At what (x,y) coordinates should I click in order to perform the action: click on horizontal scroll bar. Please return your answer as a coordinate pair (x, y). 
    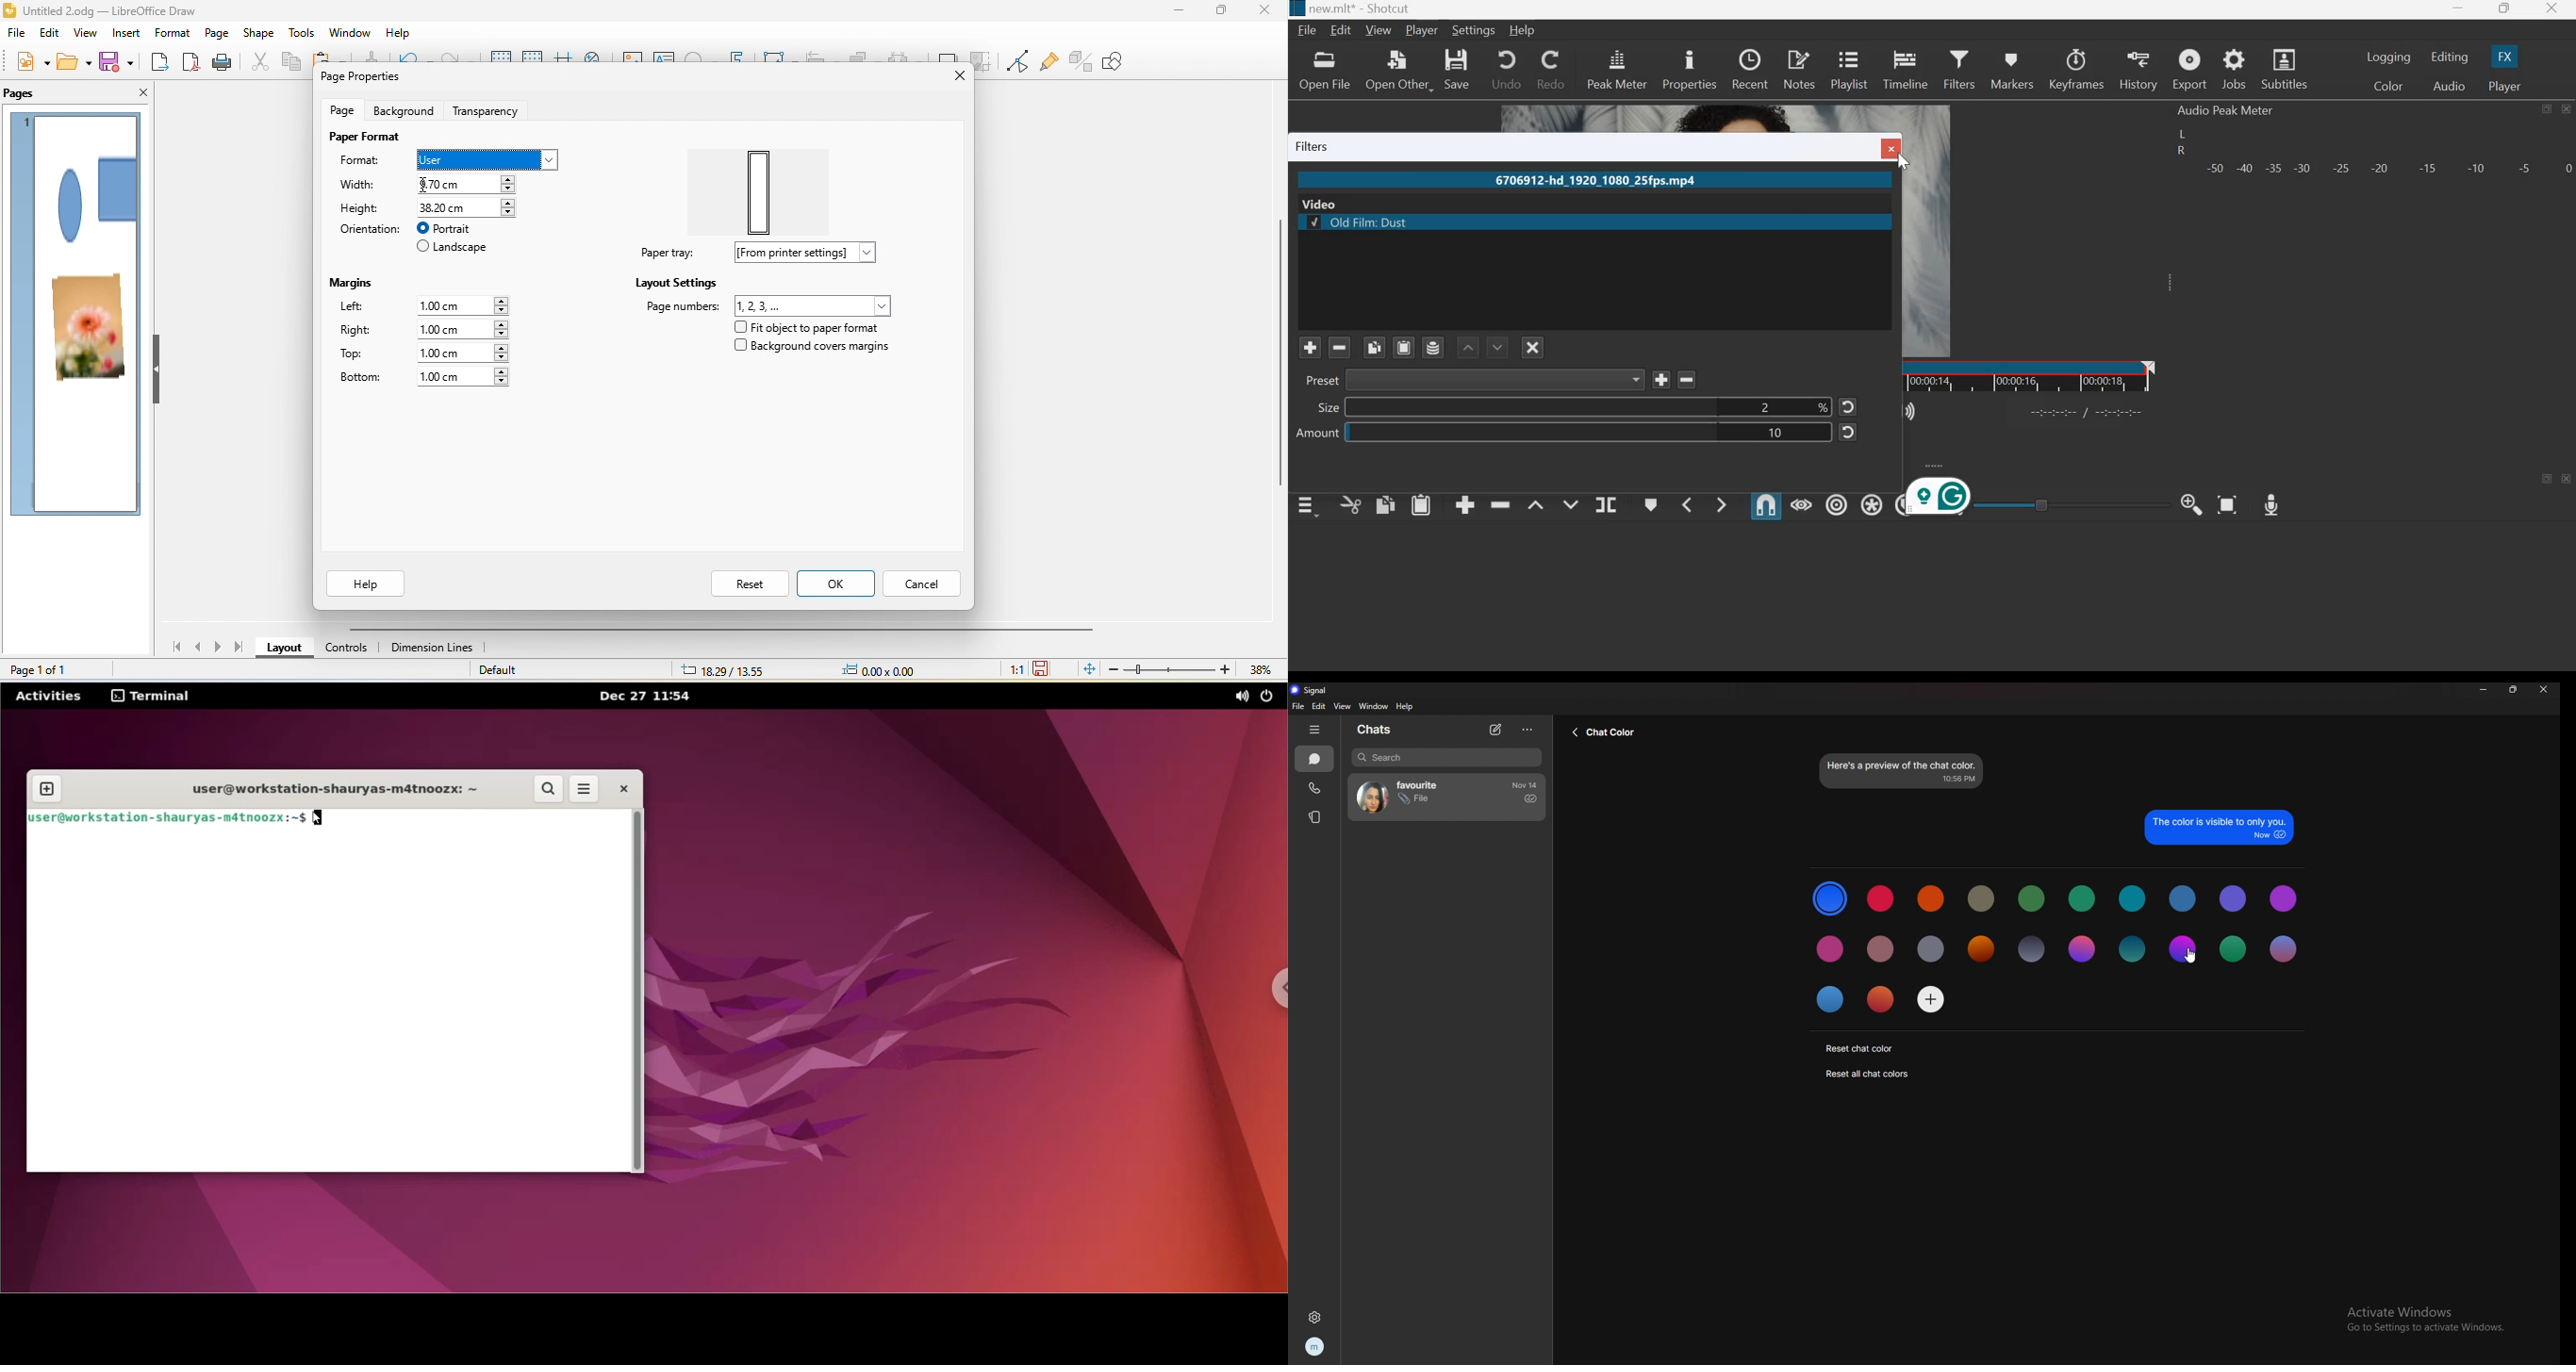
    Looking at the image, I should click on (720, 631).